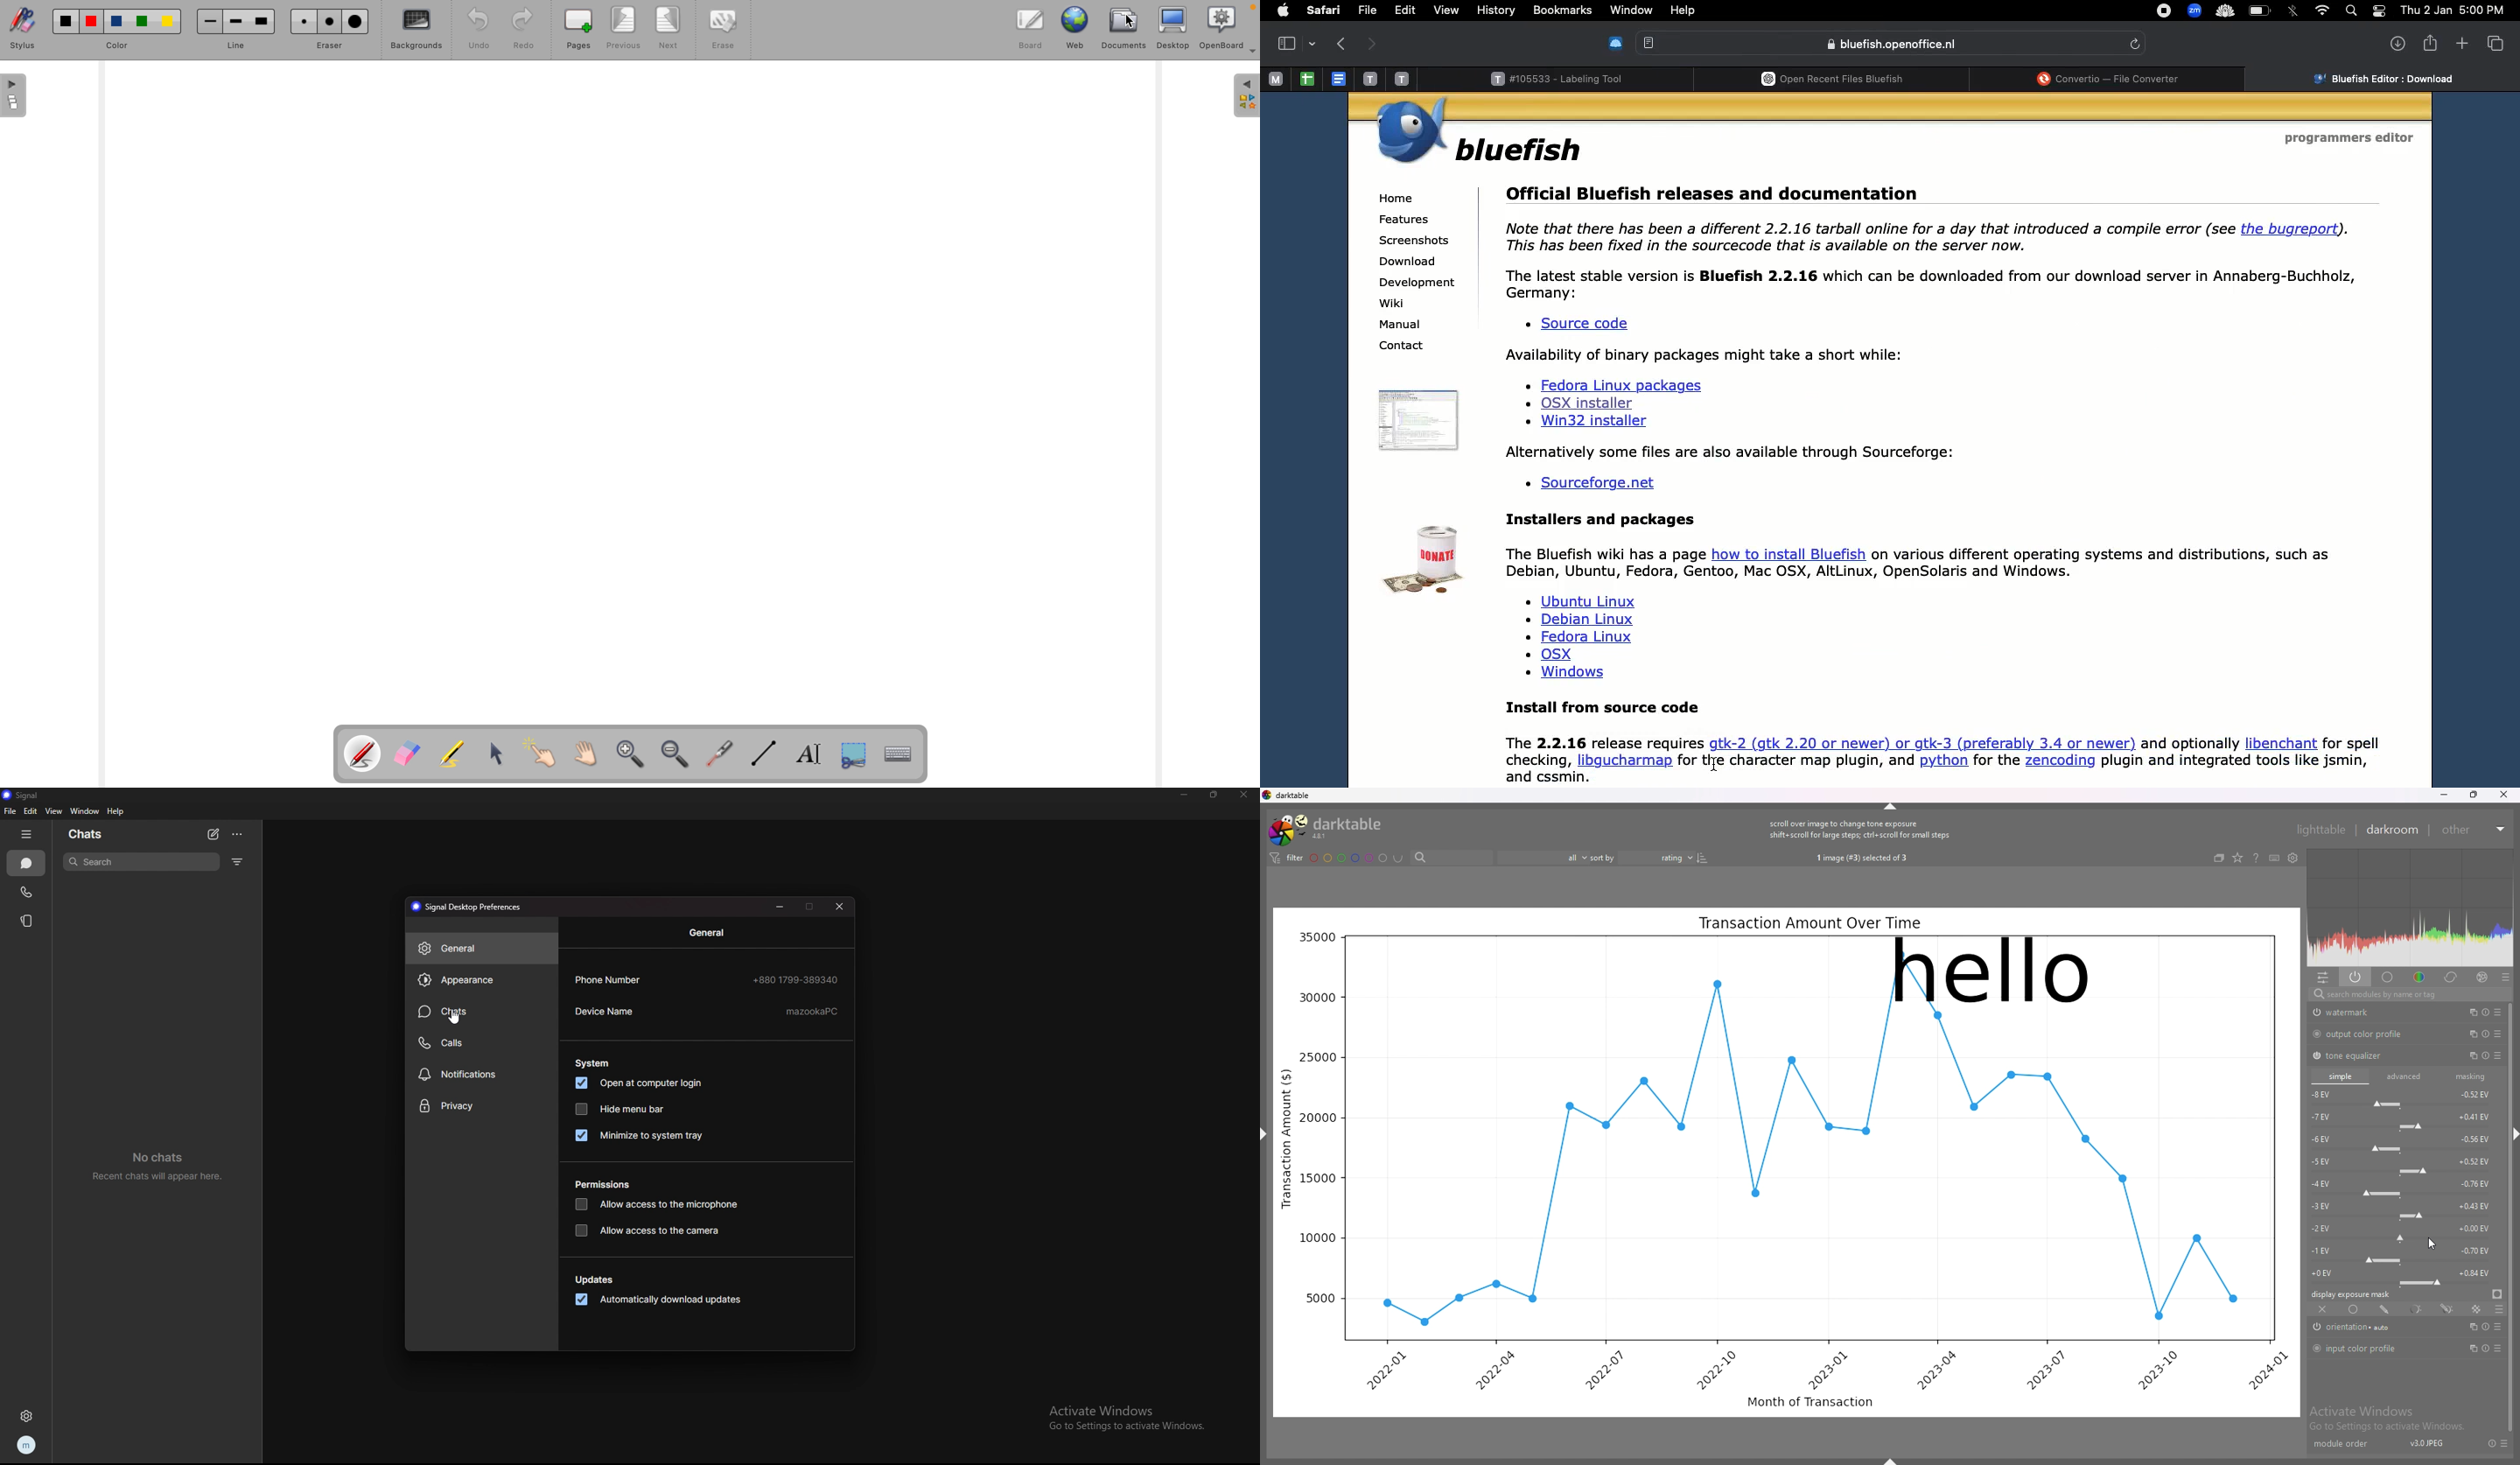 The width and height of the screenshot is (2520, 1484). Describe the element at coordinates (2415, 1309) in the screenshot. I see `parametric mask` at that location.